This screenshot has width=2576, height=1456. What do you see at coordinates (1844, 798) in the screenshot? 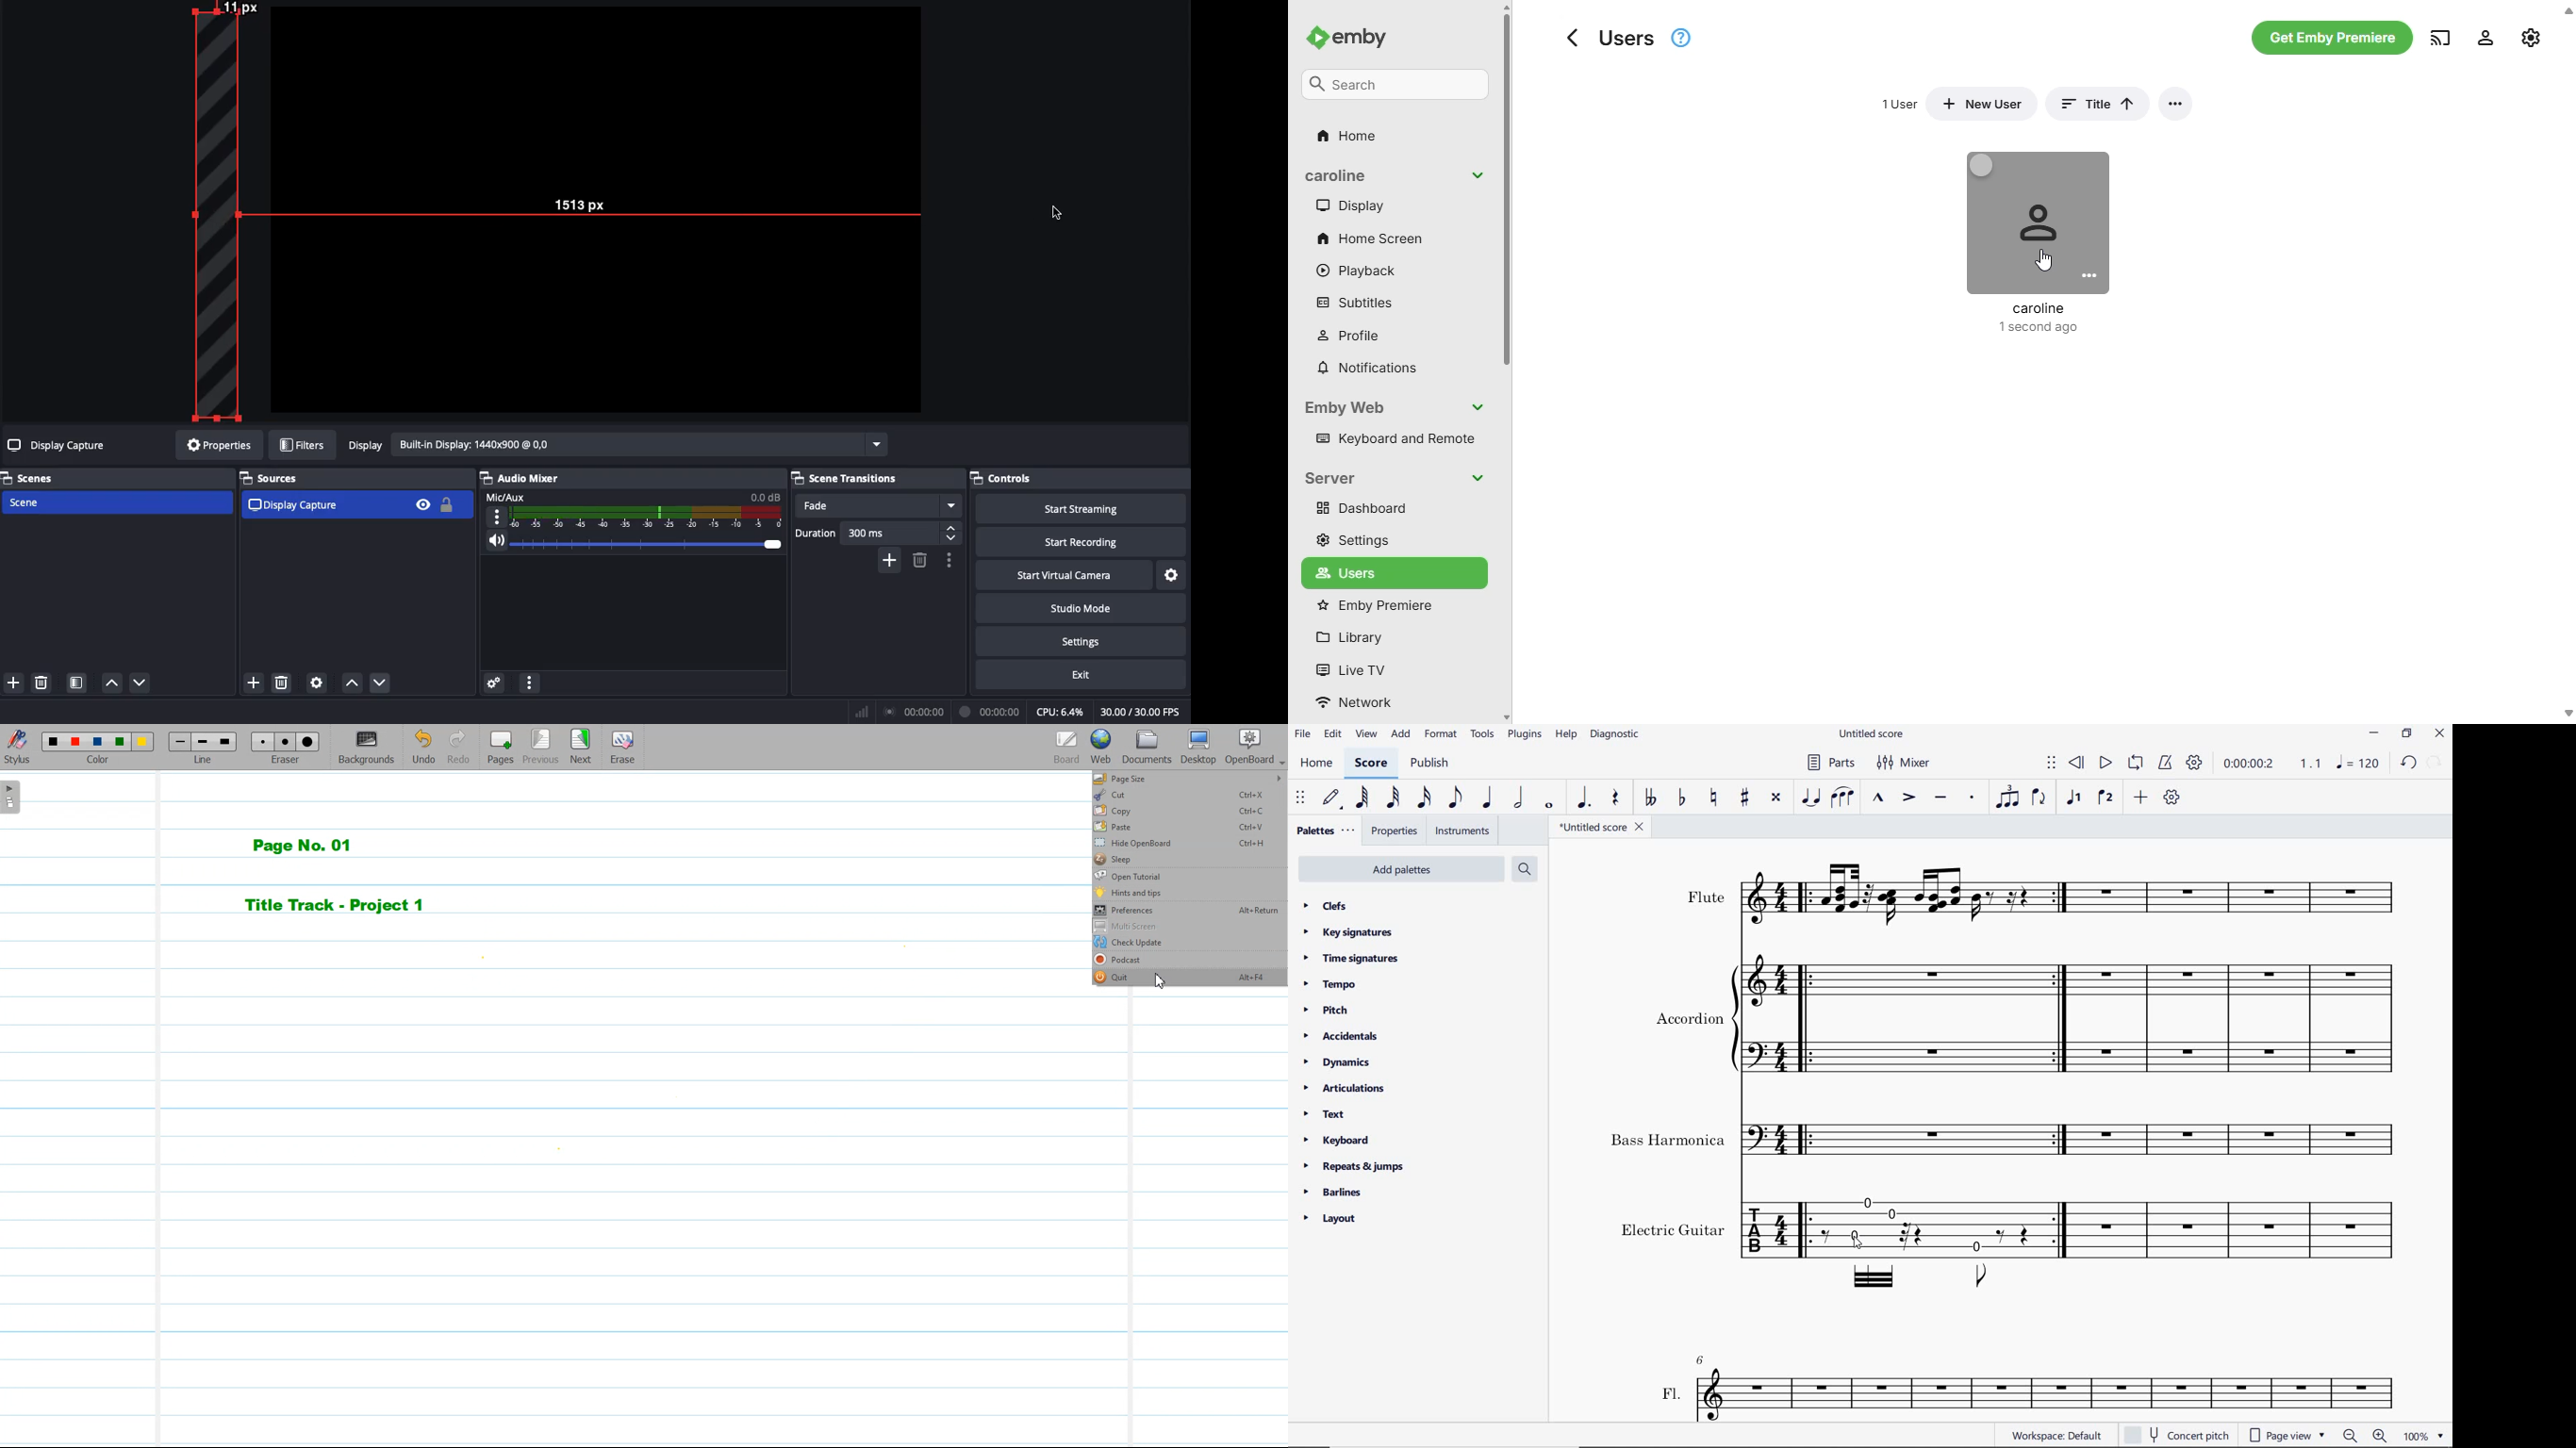
I see `slur` at bounding box center [1844, 798].